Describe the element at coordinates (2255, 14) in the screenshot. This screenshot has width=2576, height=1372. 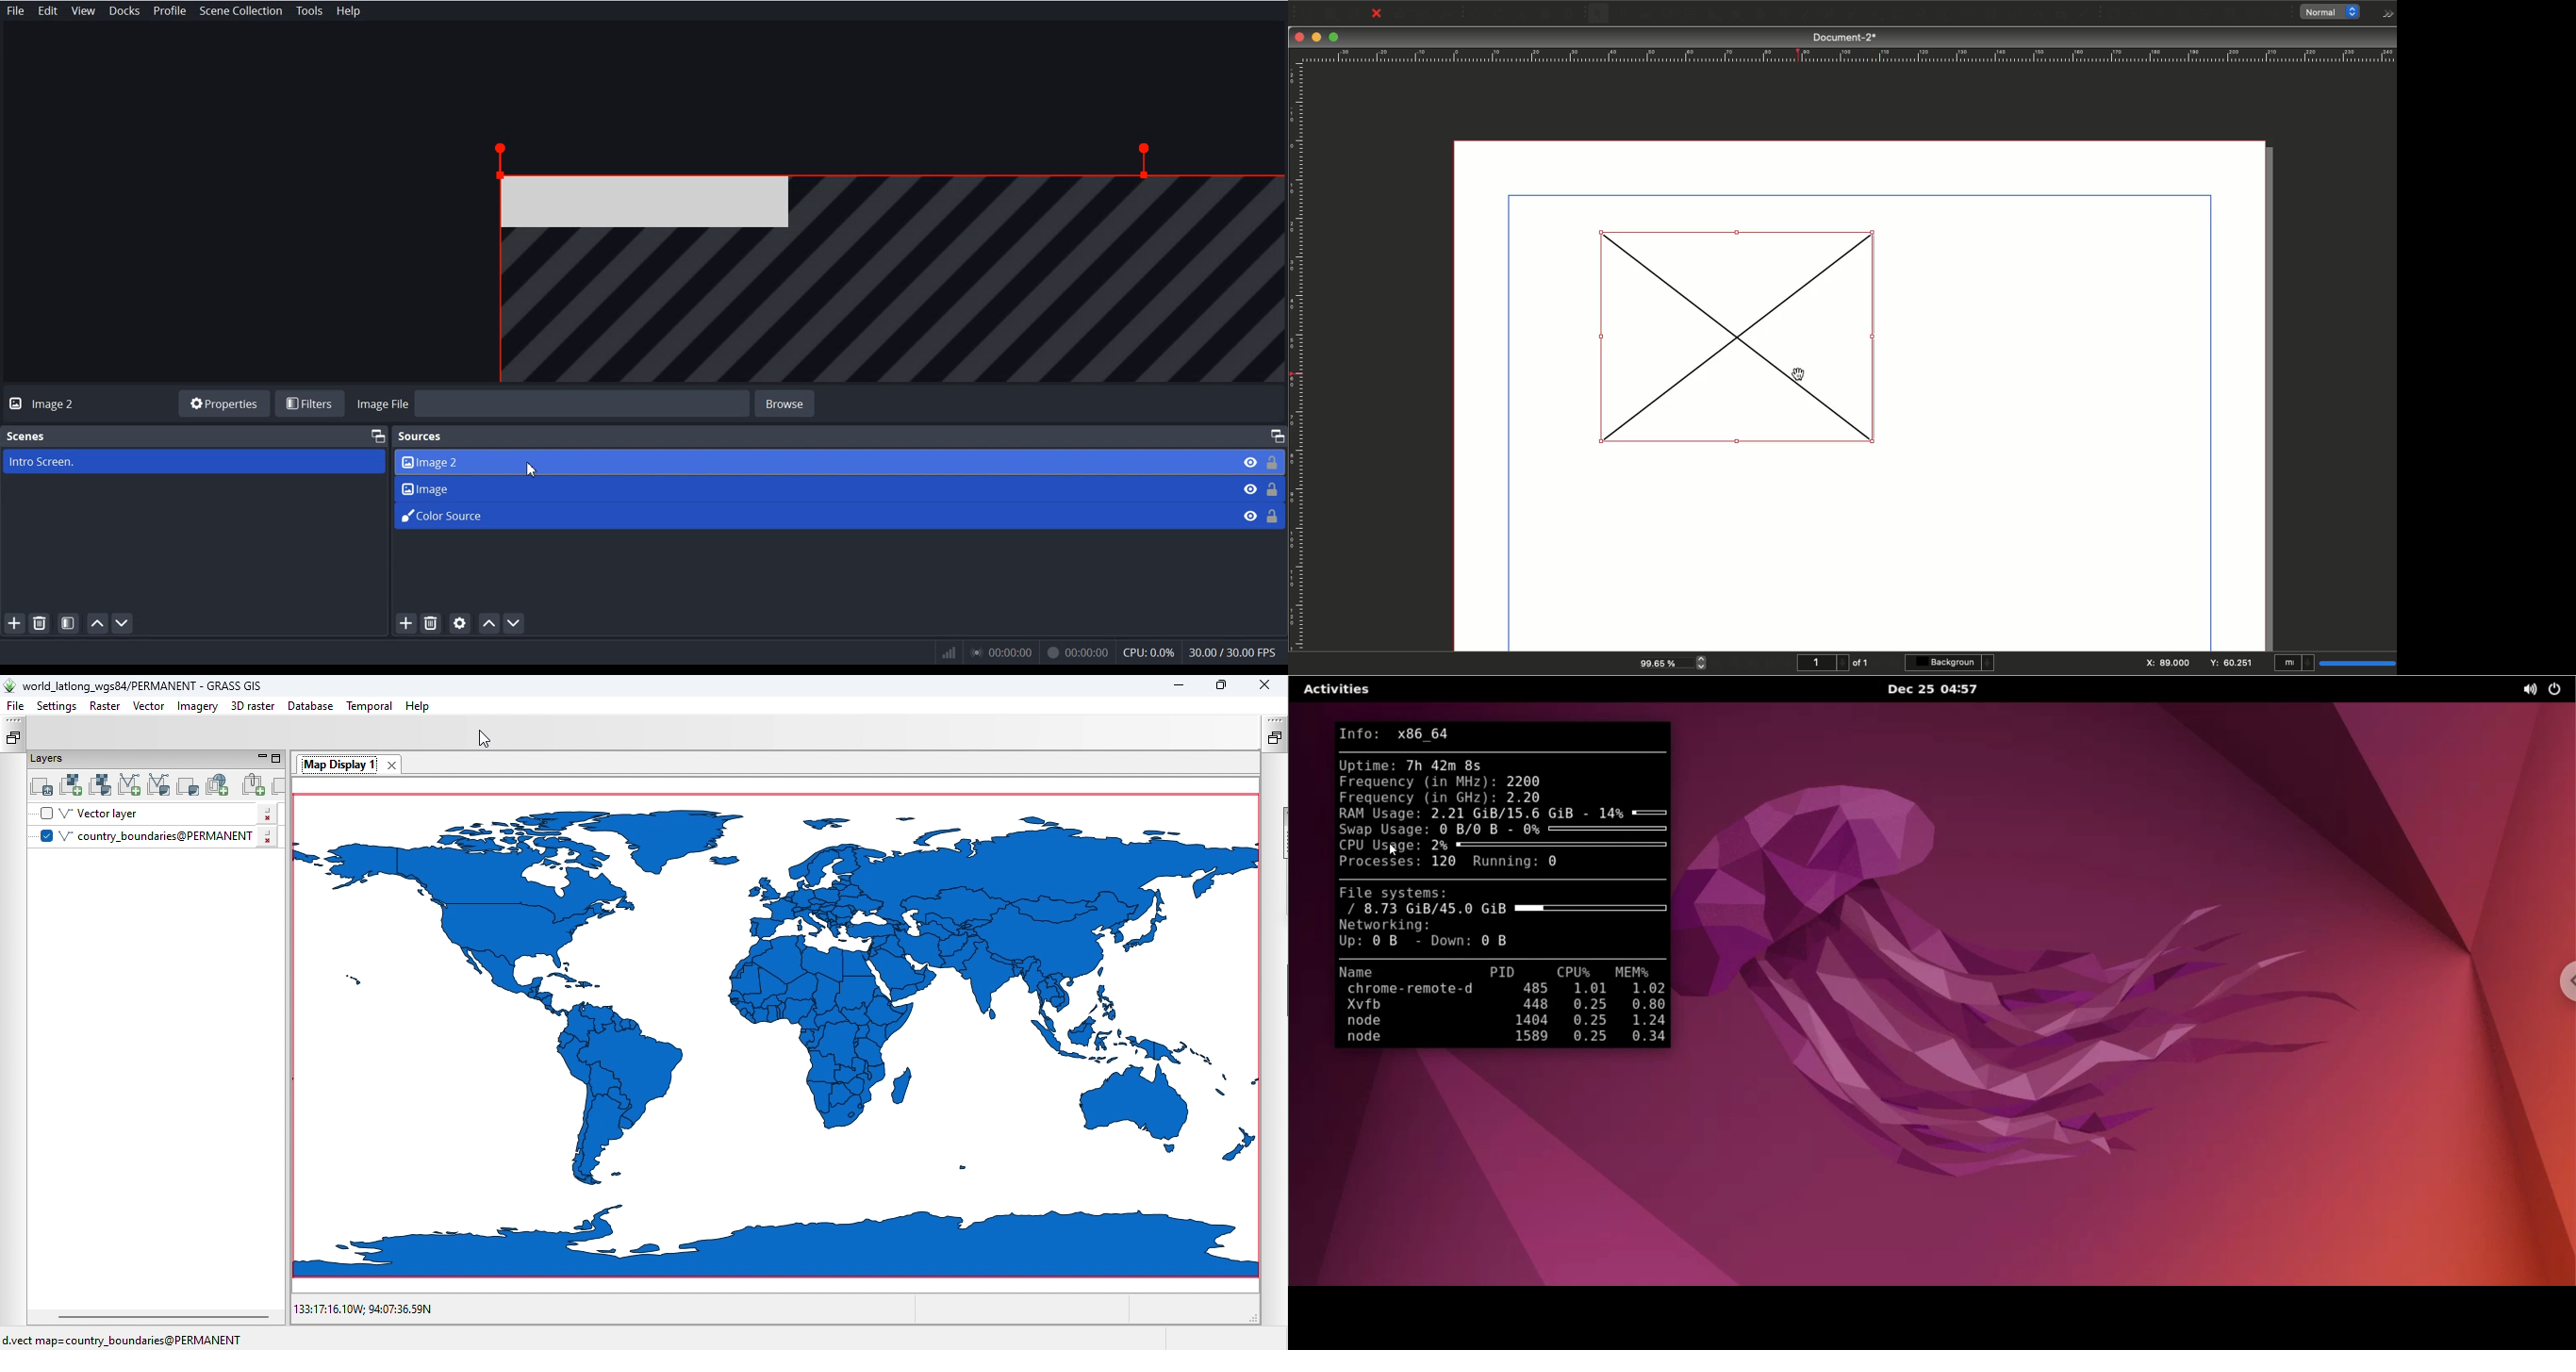
I see `Text annotation` at that location.